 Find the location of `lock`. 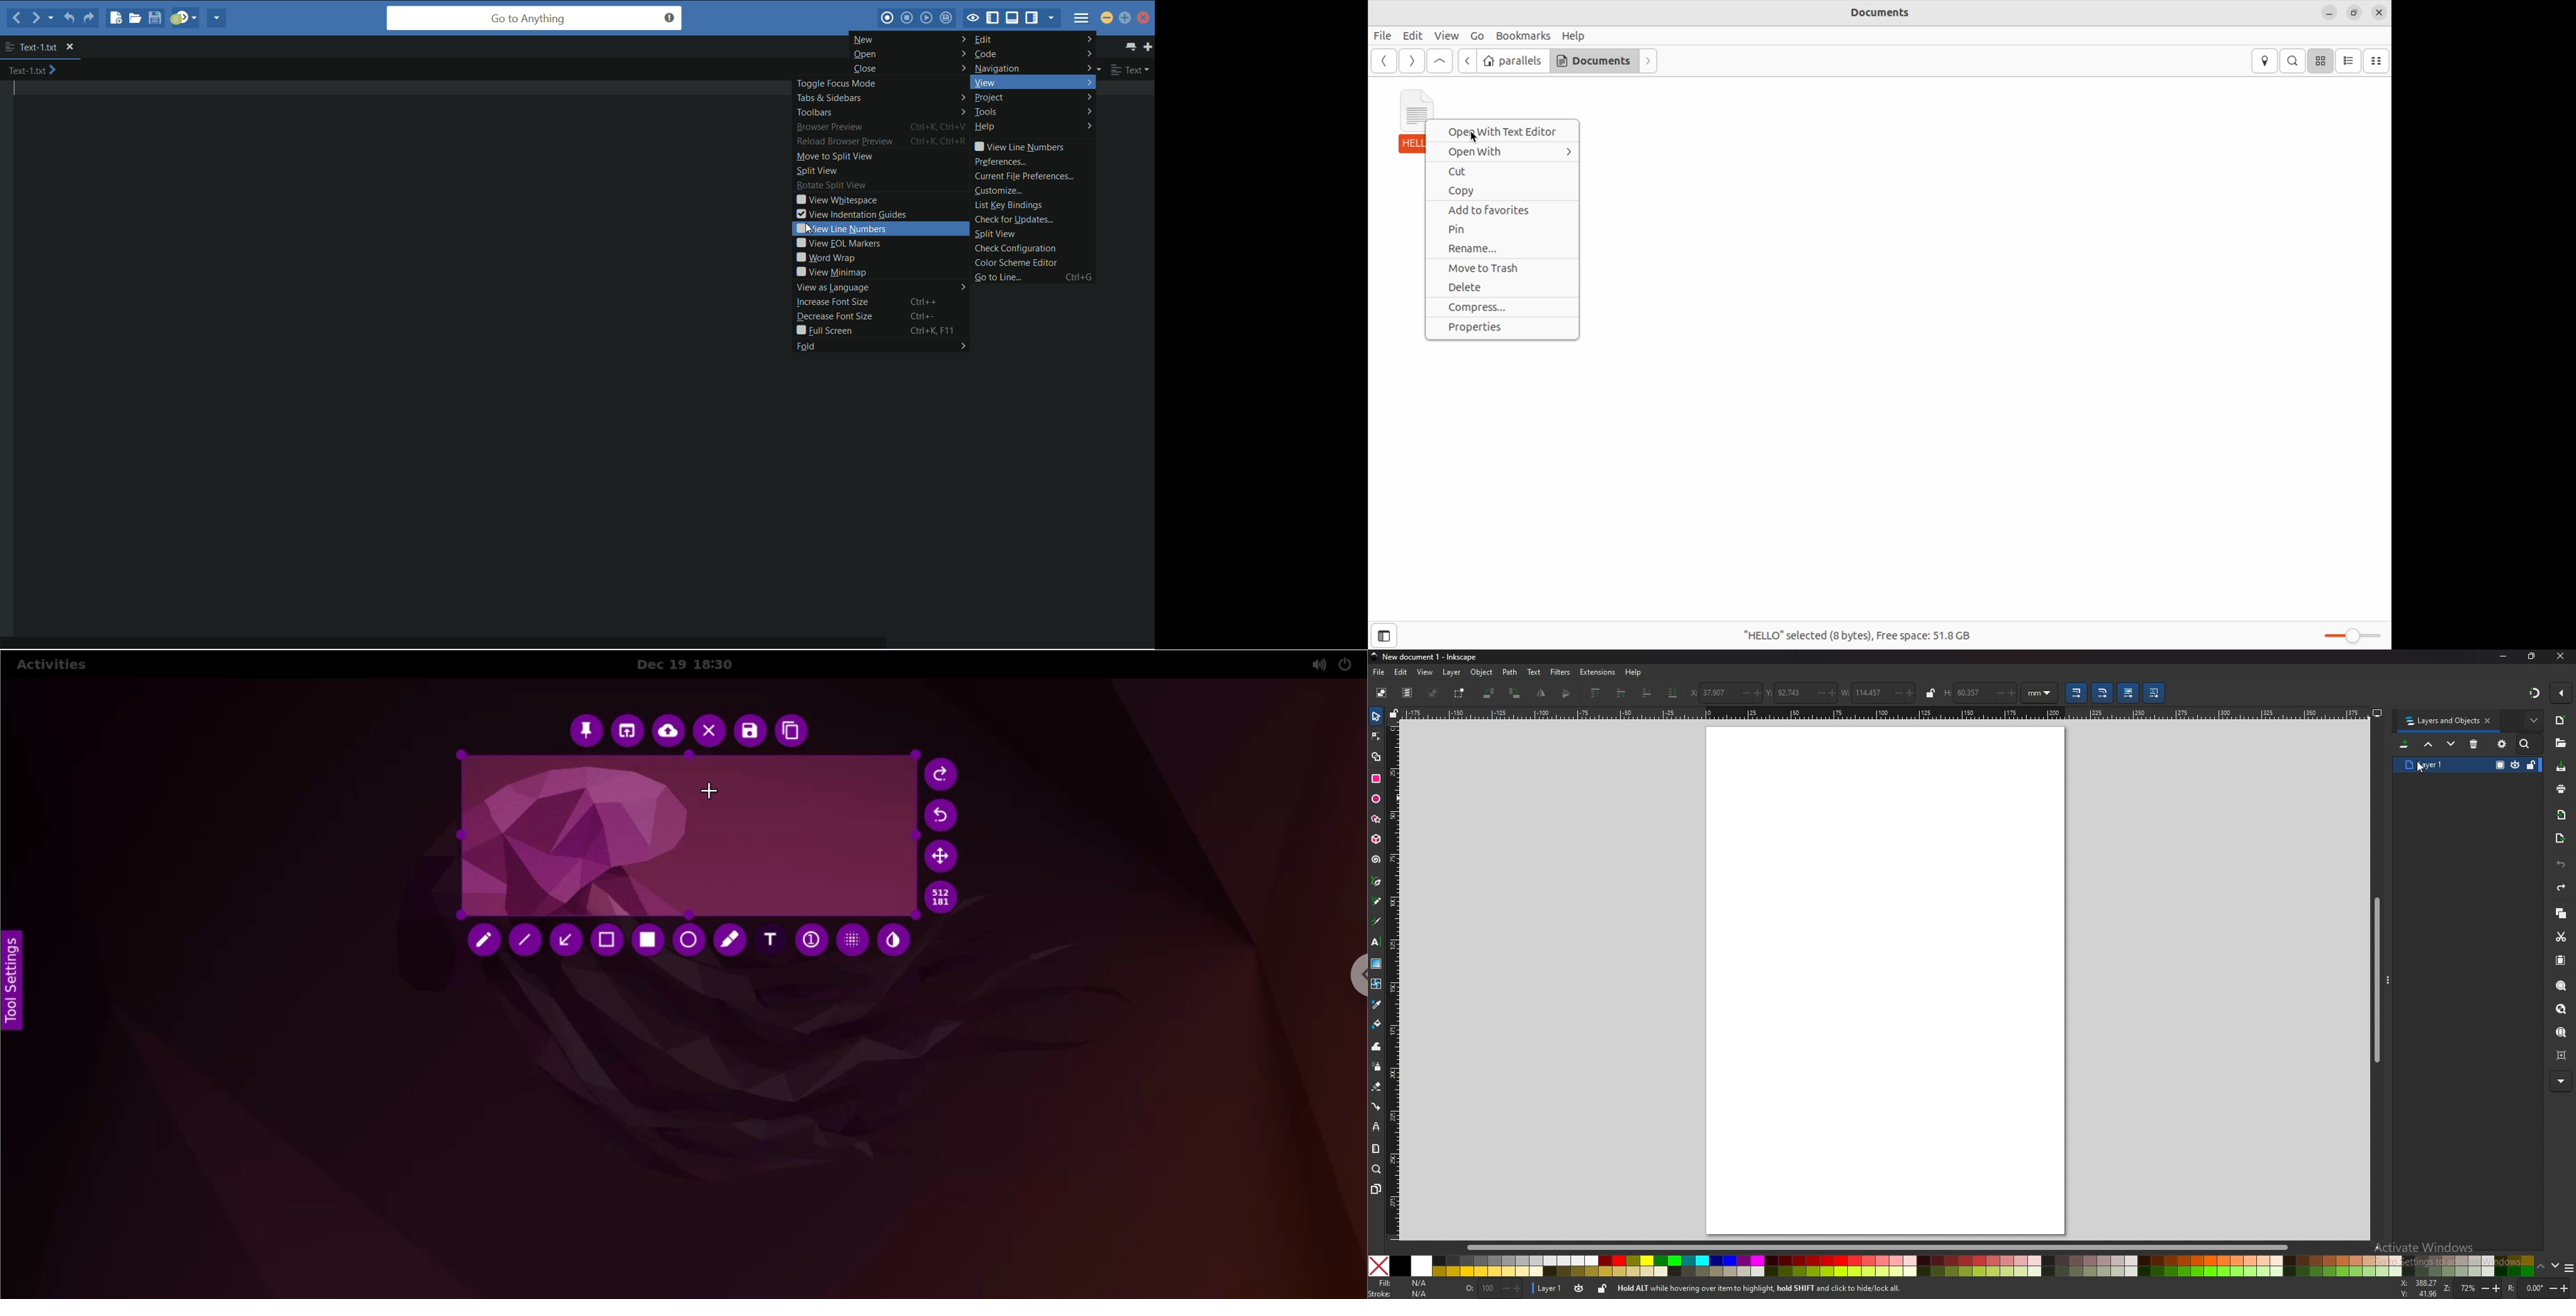

lock is located at coordinates (2532, 764).